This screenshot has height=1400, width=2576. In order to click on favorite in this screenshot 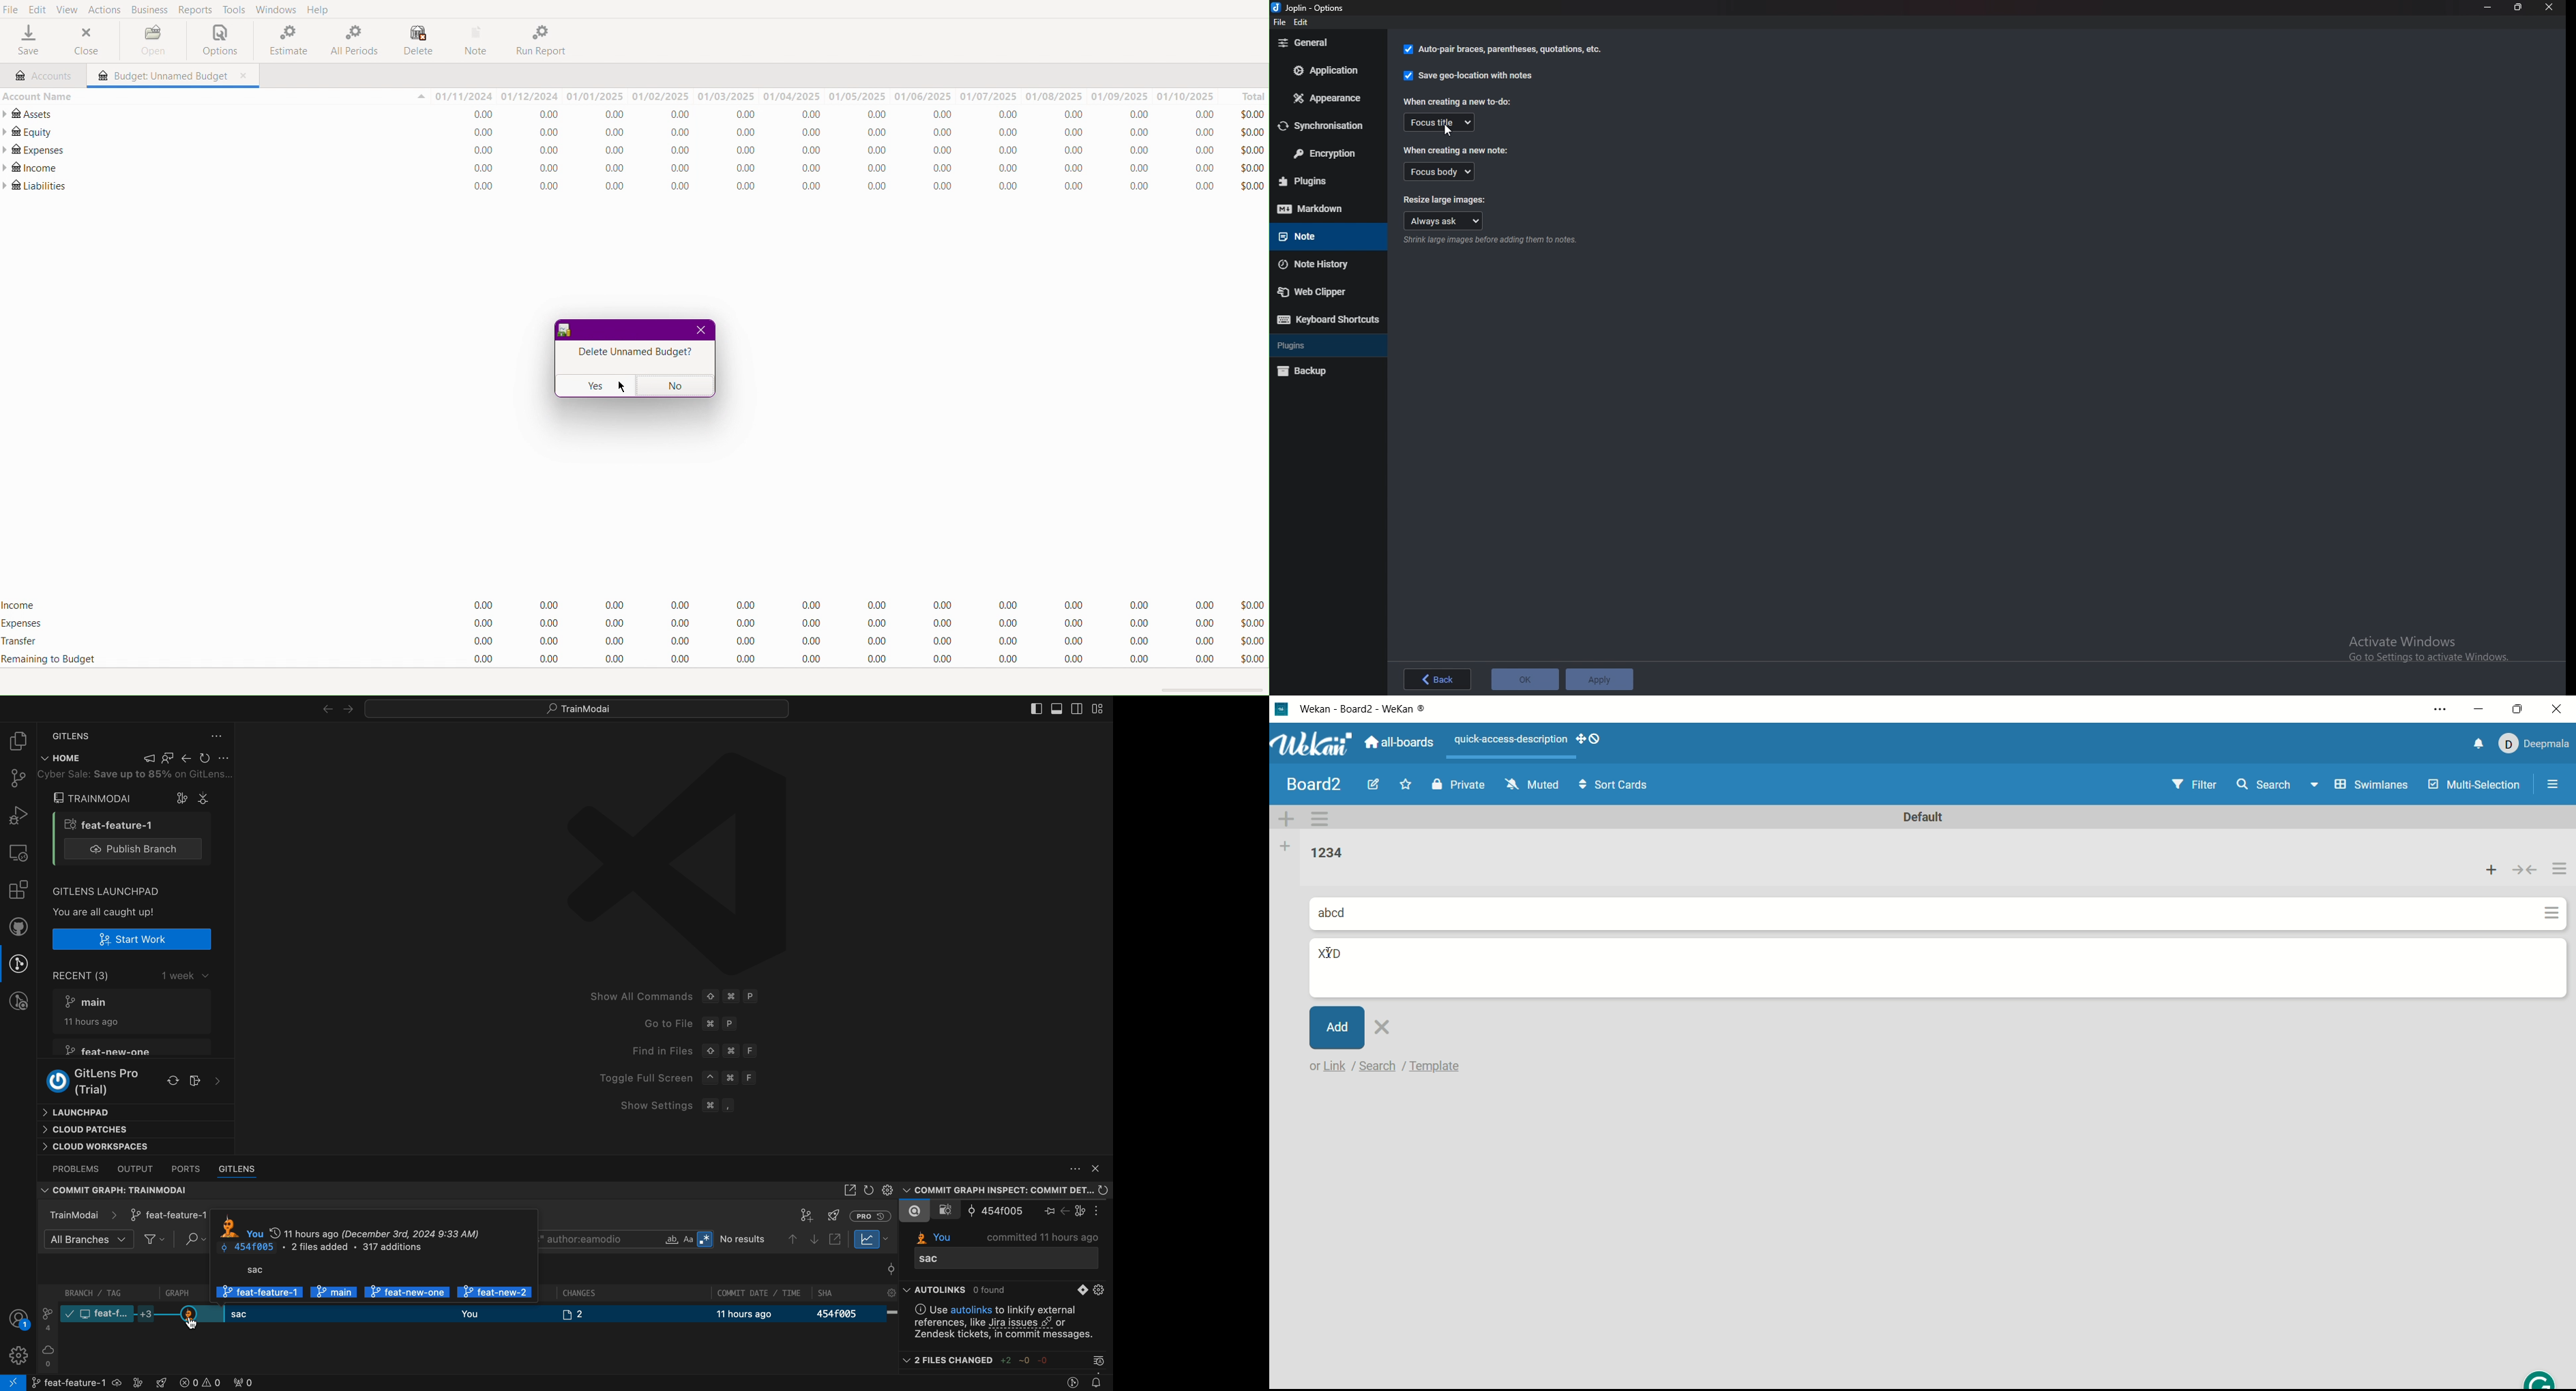, I will do `click(1409, 783)`.